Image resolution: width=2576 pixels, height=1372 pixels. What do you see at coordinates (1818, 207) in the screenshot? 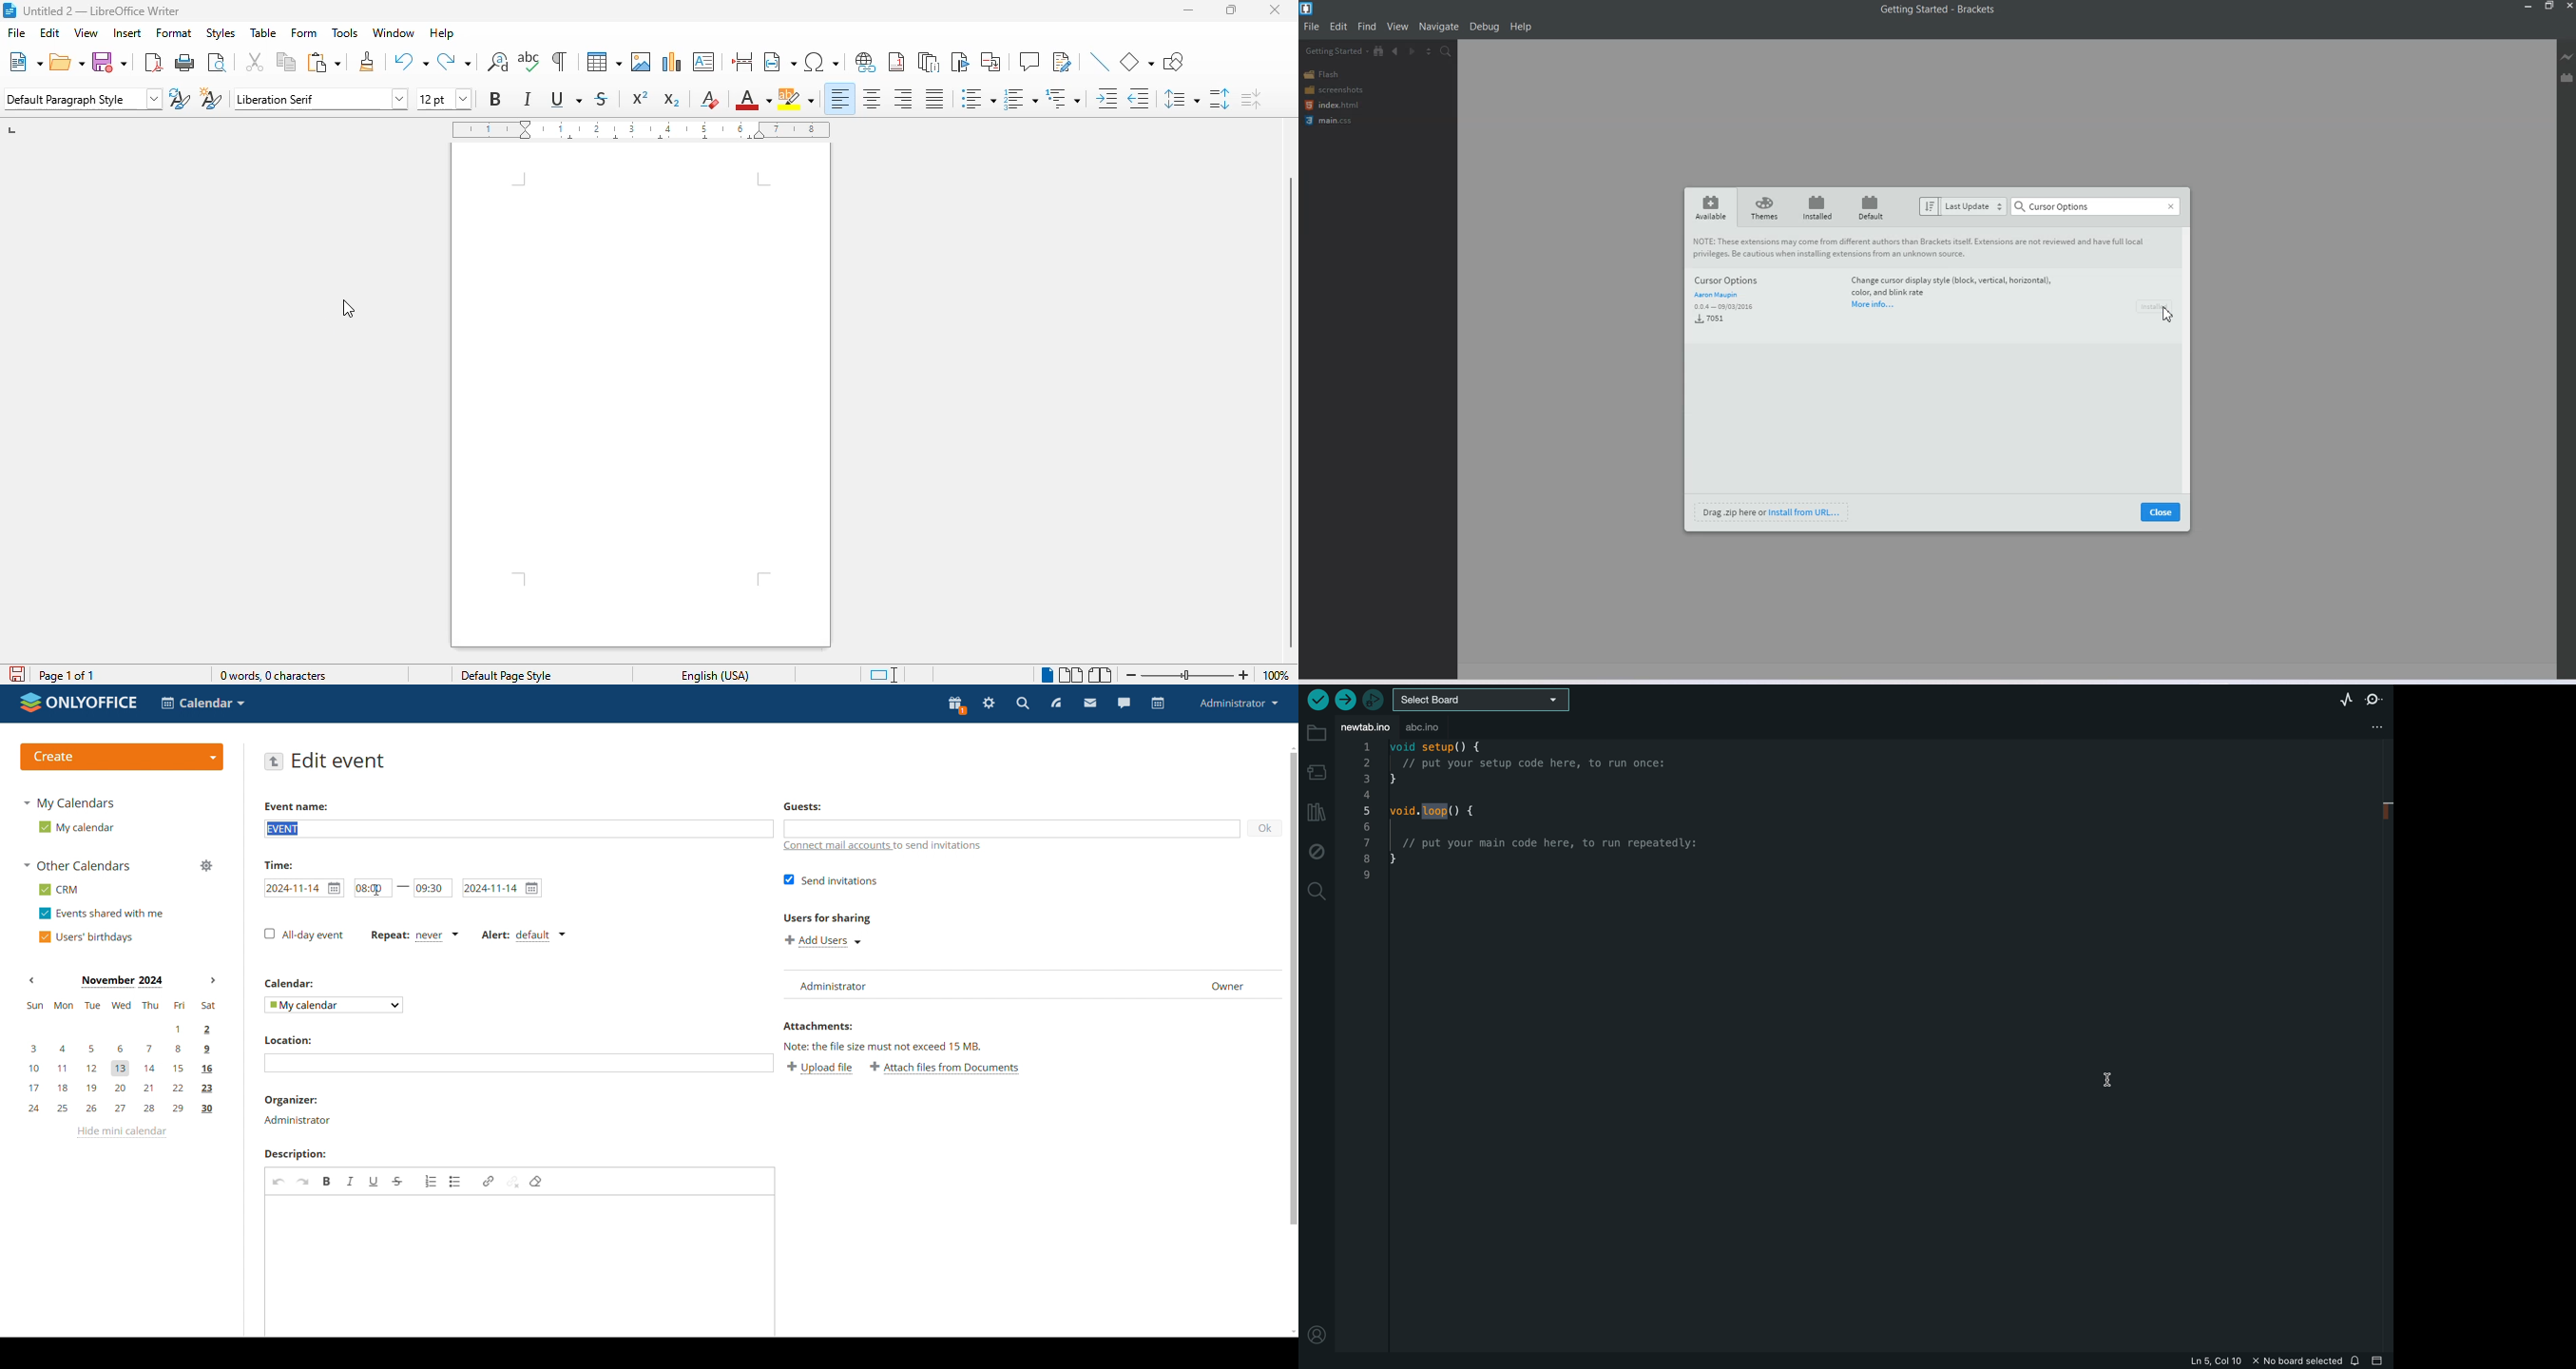
I see `installed` at bounding box center [1818, 207].